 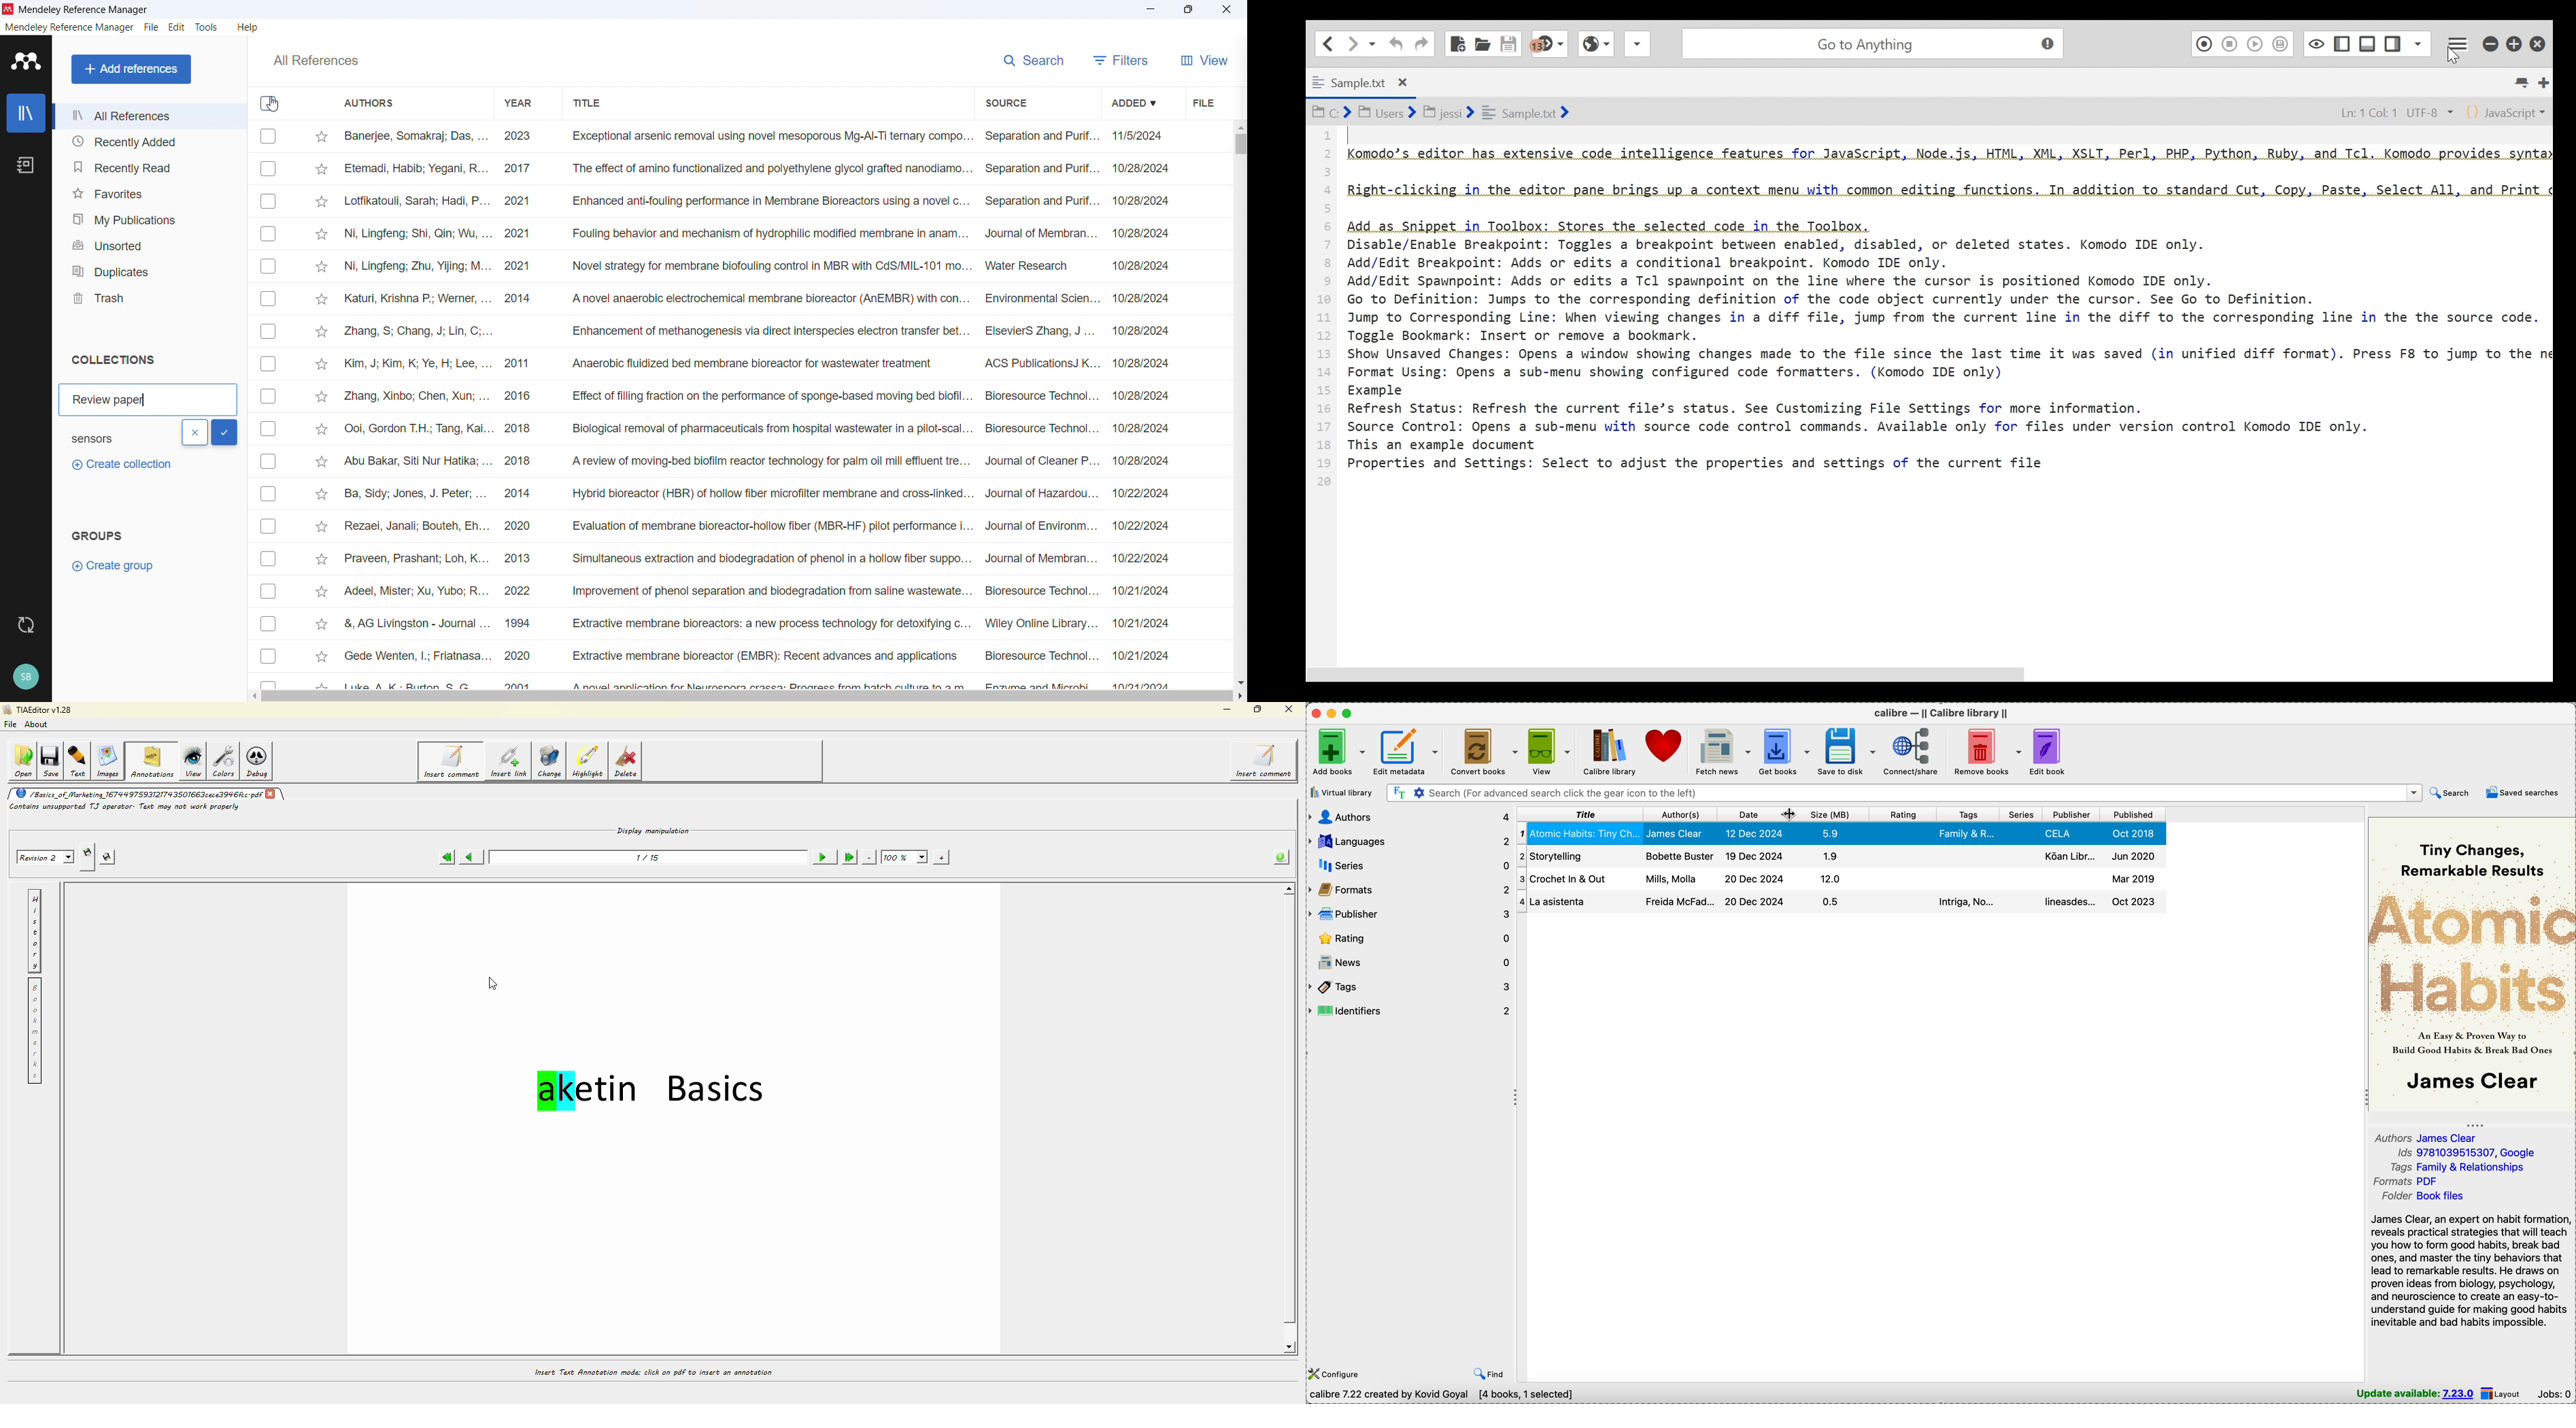 I want to click on close Calibre, so click(x=1315, y=713).